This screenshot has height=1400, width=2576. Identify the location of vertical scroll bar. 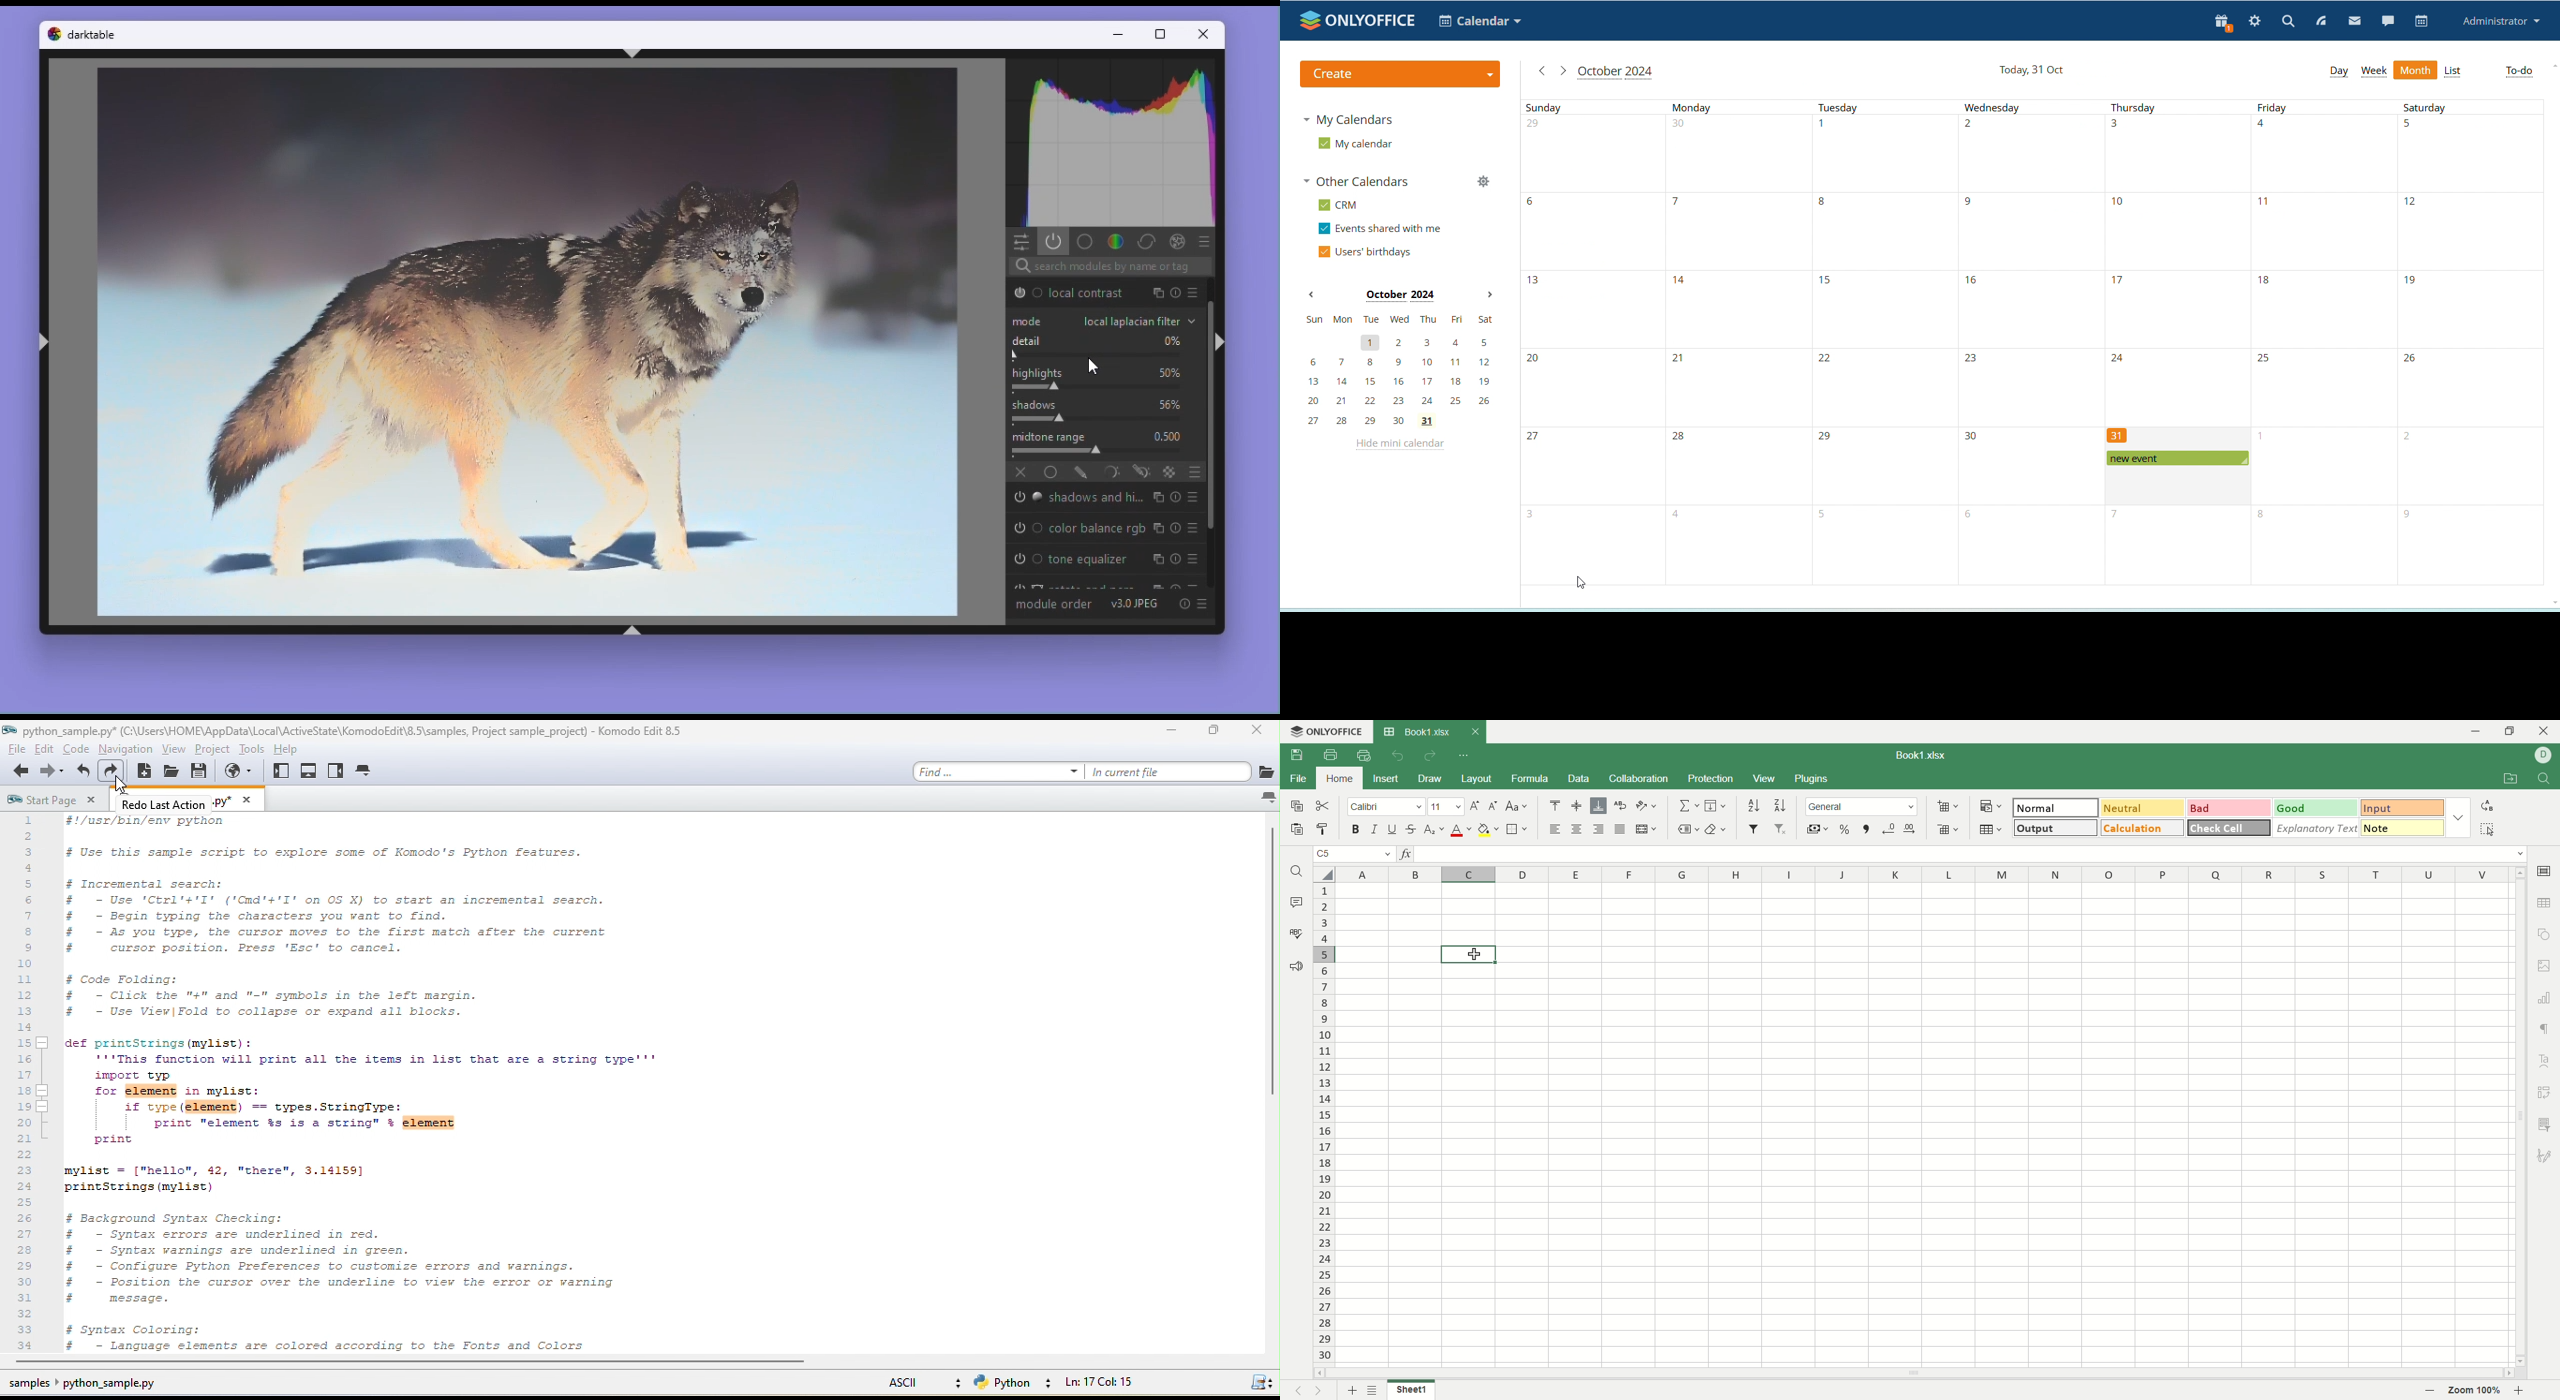
(2517, 1119).